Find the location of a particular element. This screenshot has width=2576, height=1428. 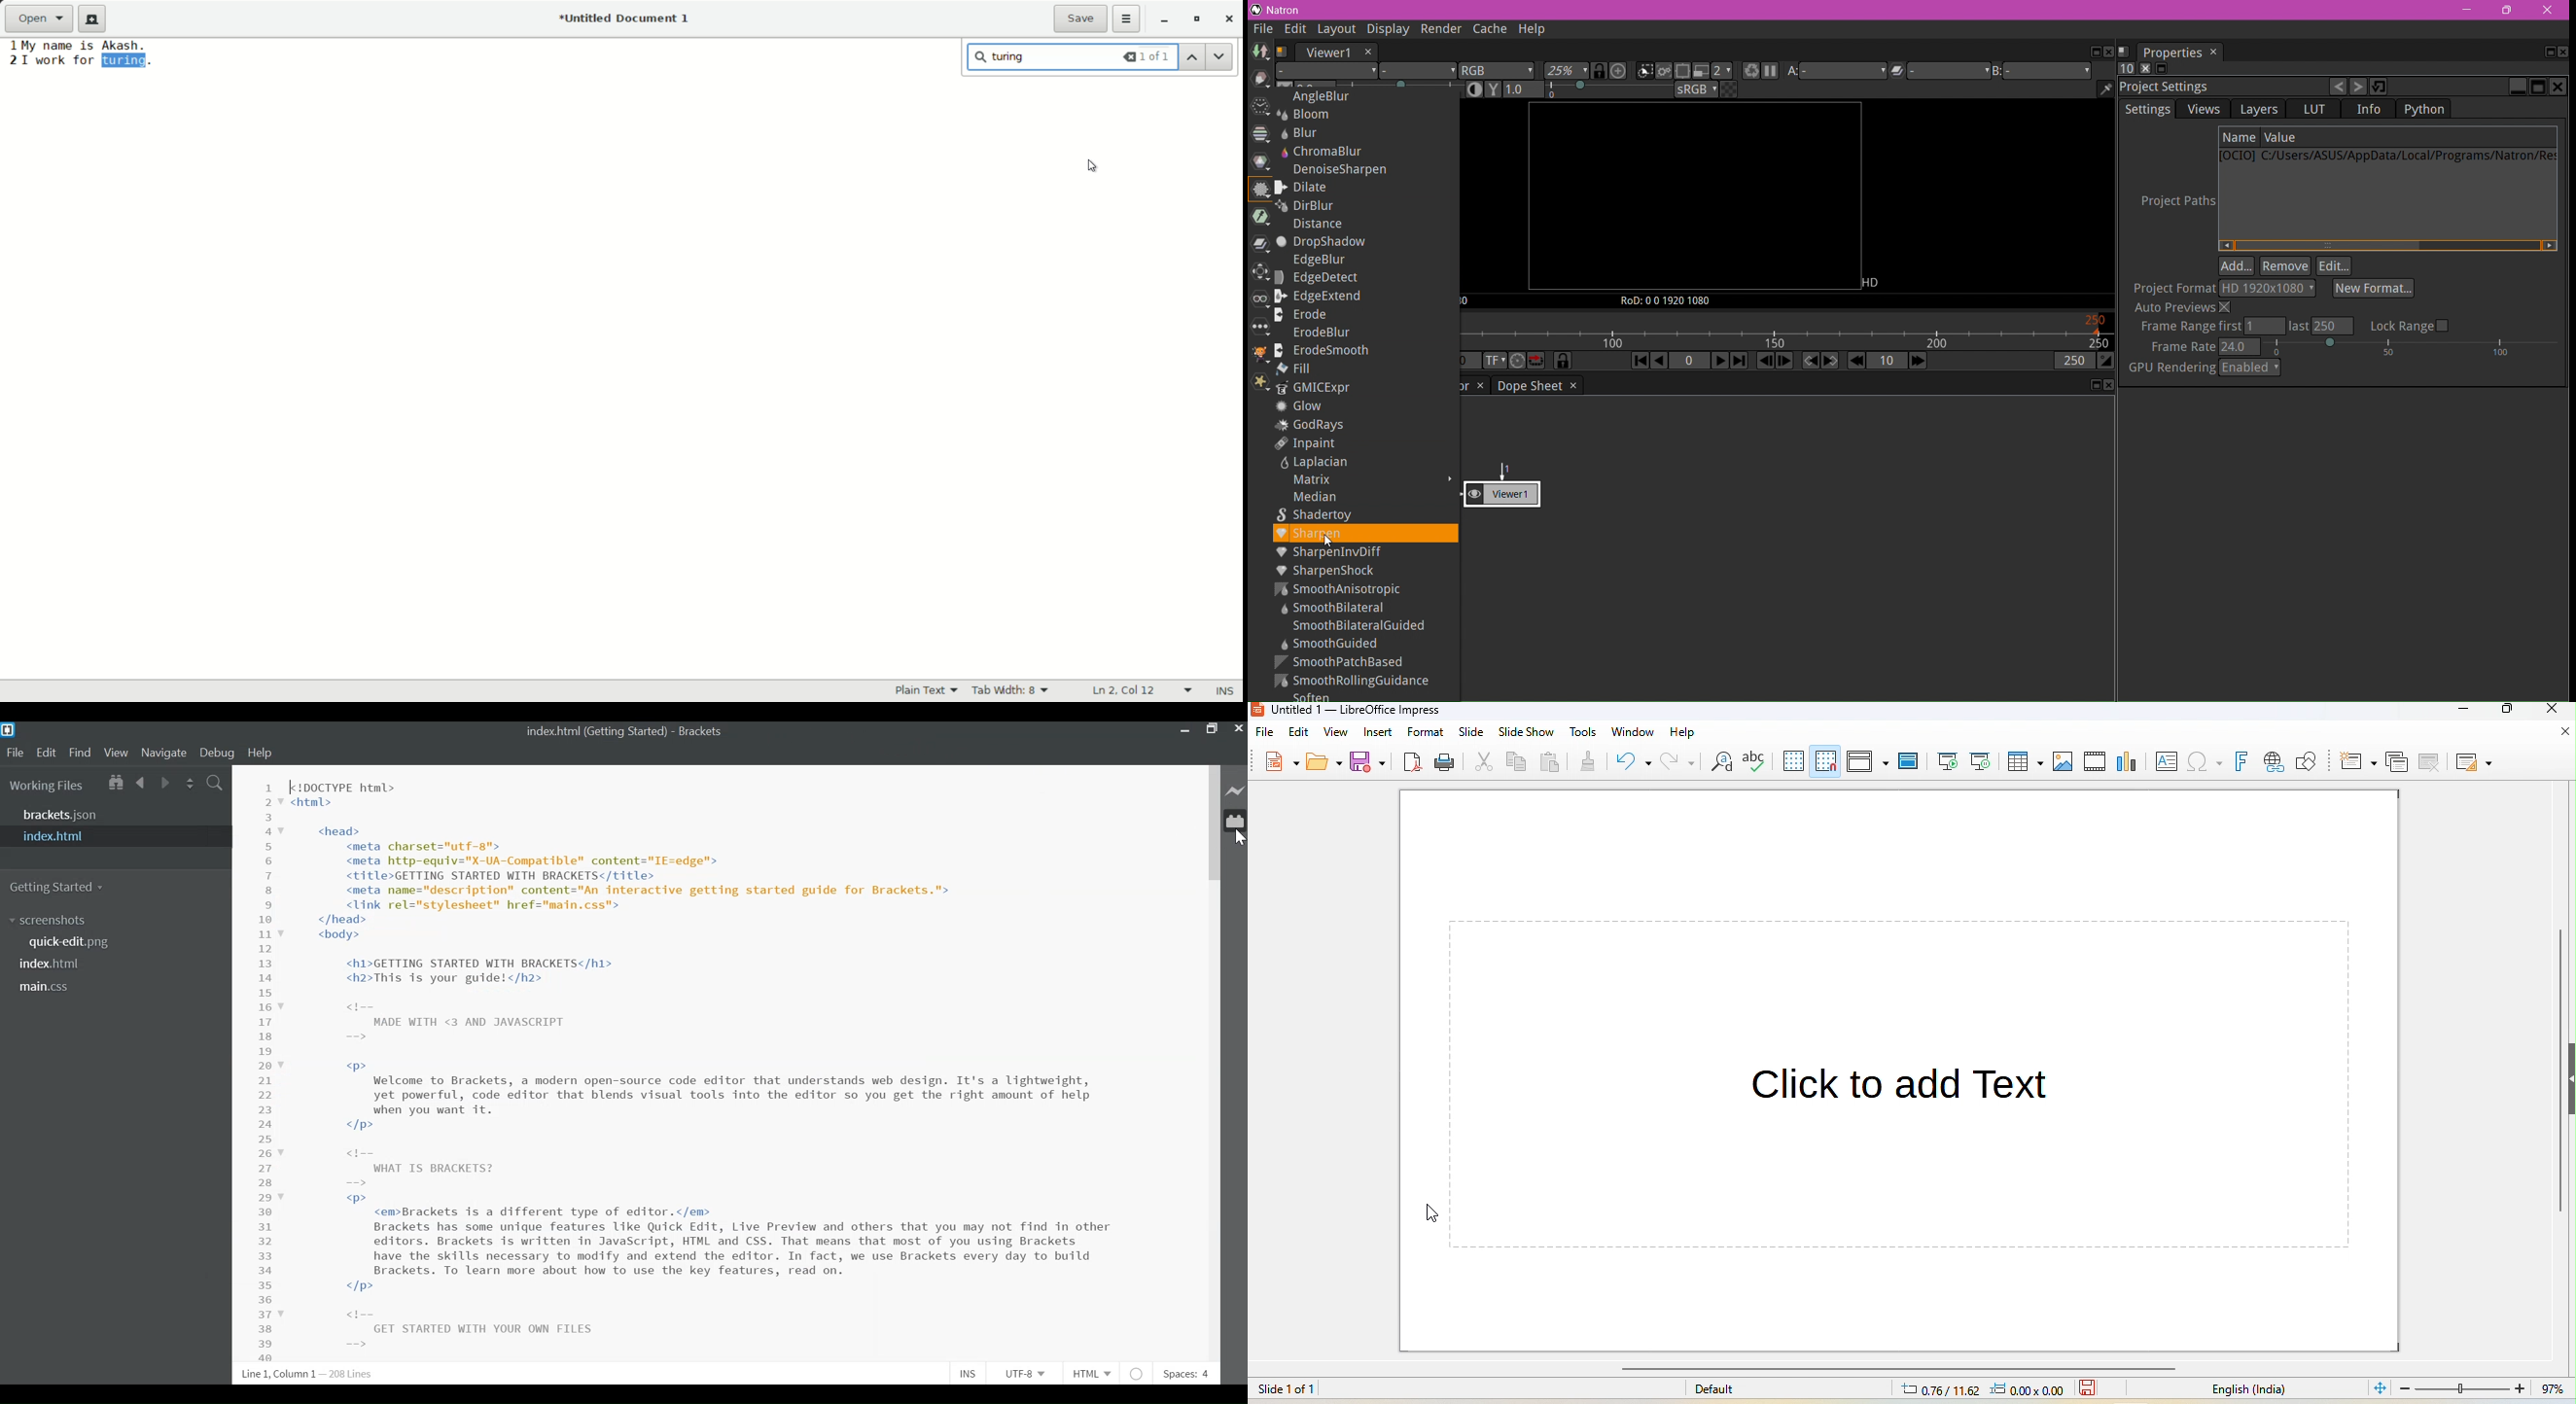

save is located at coordinates (1082, 19).